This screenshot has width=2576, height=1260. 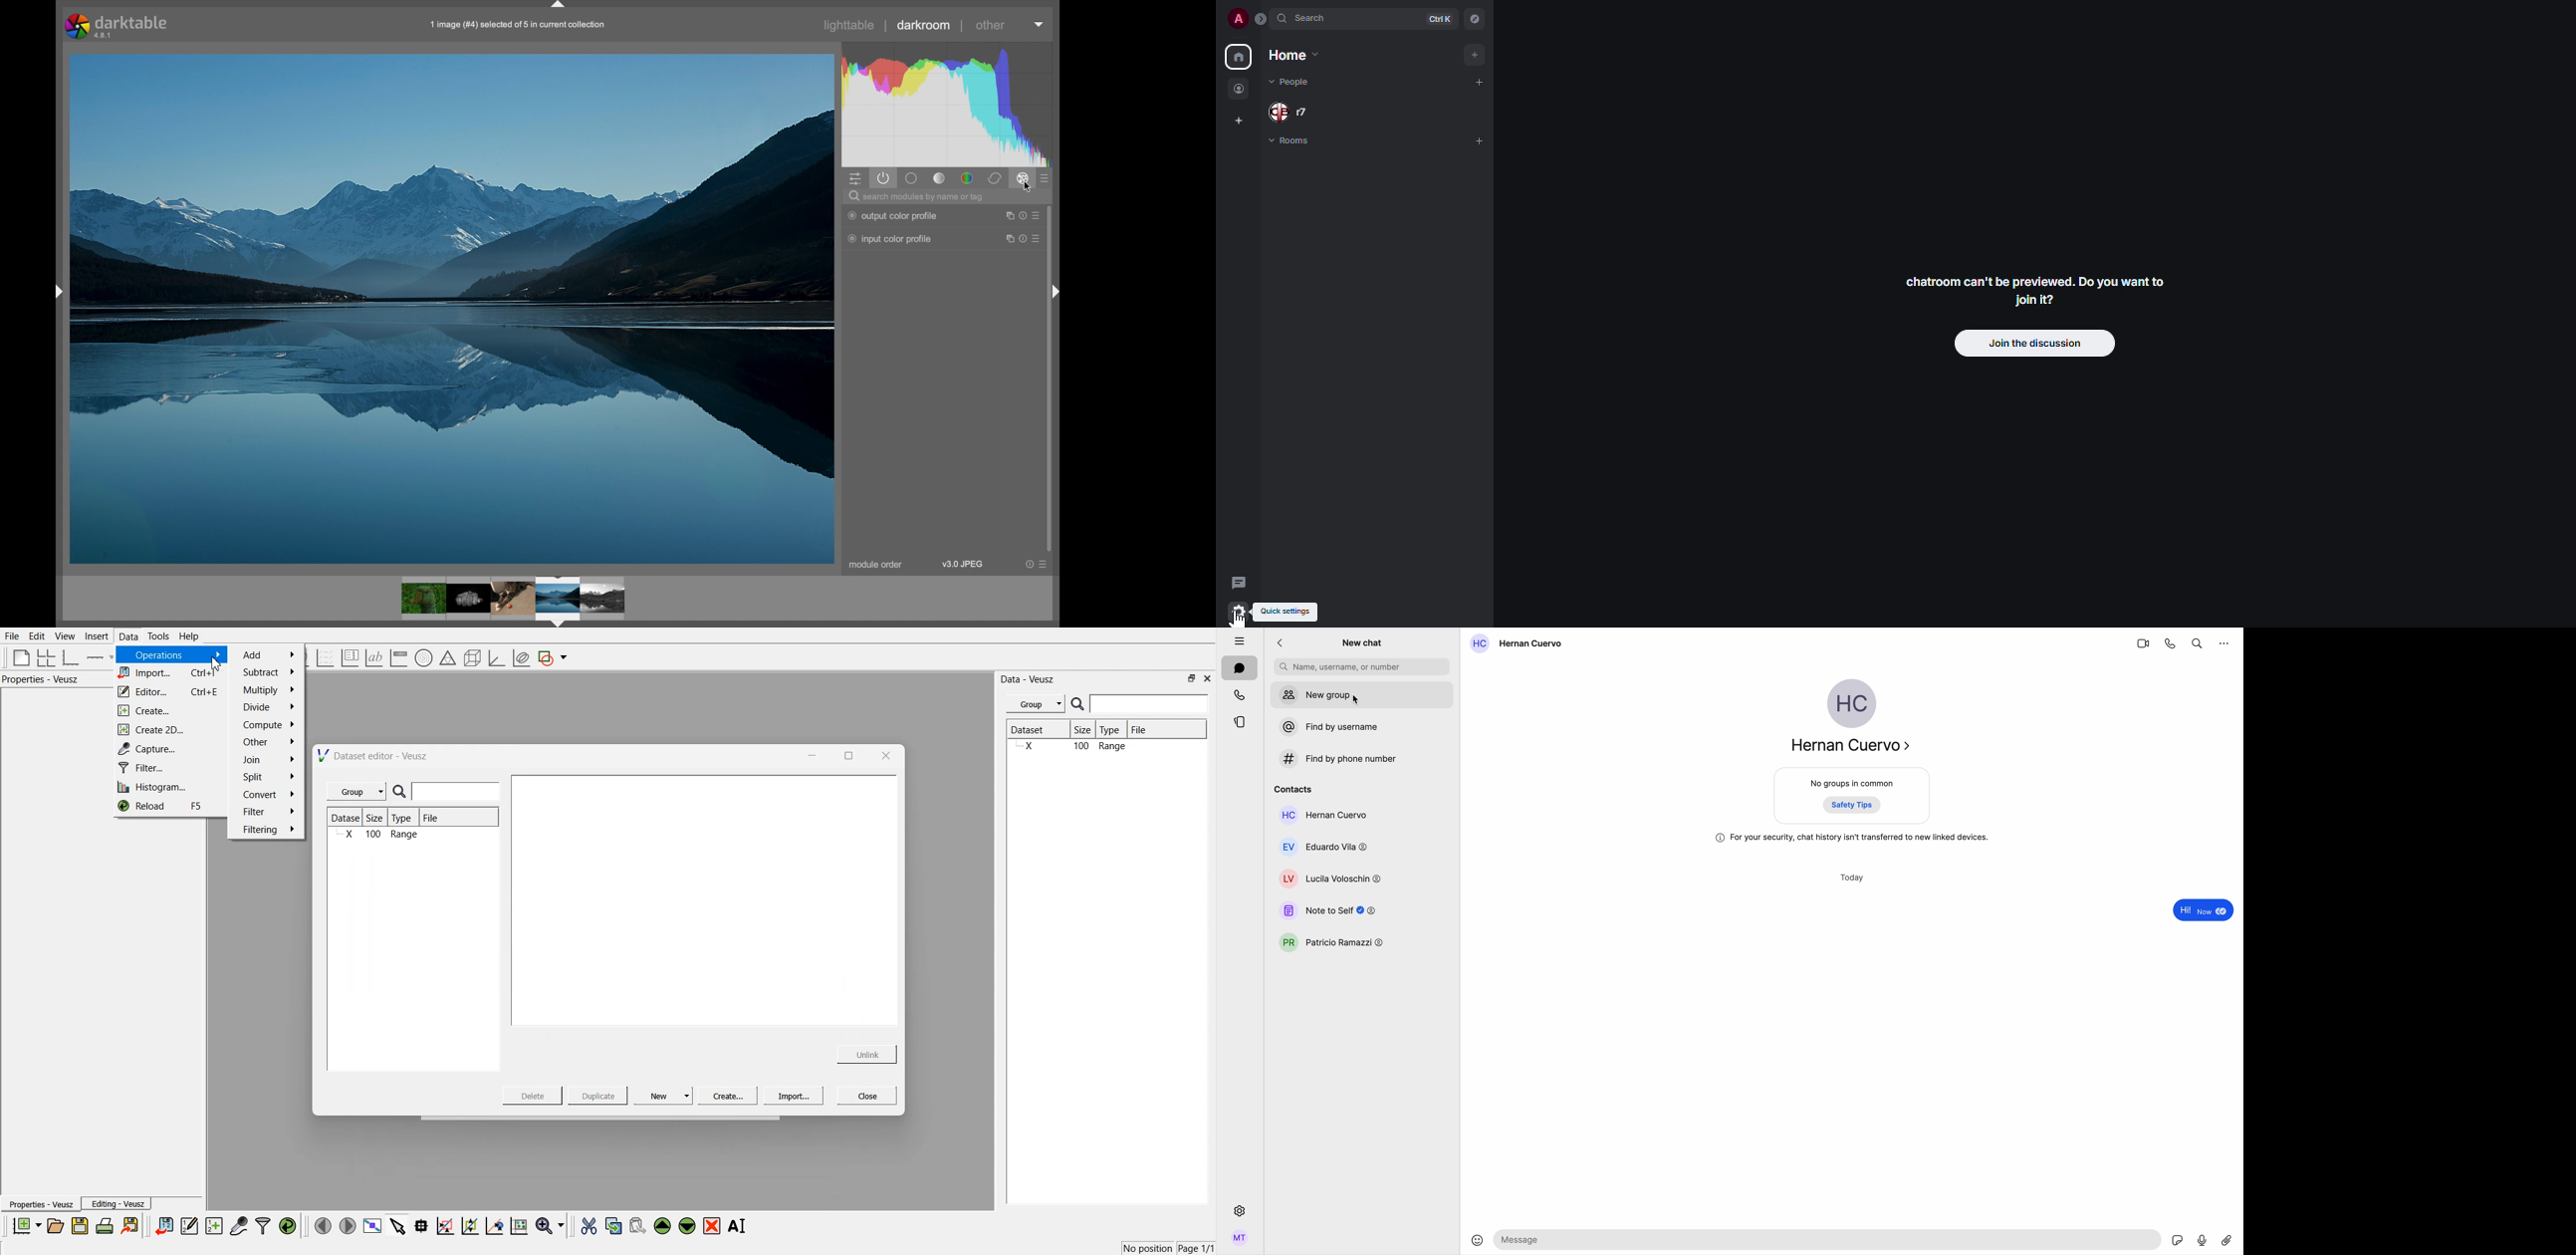 I want to click on Data, so click(x=127, y=636).